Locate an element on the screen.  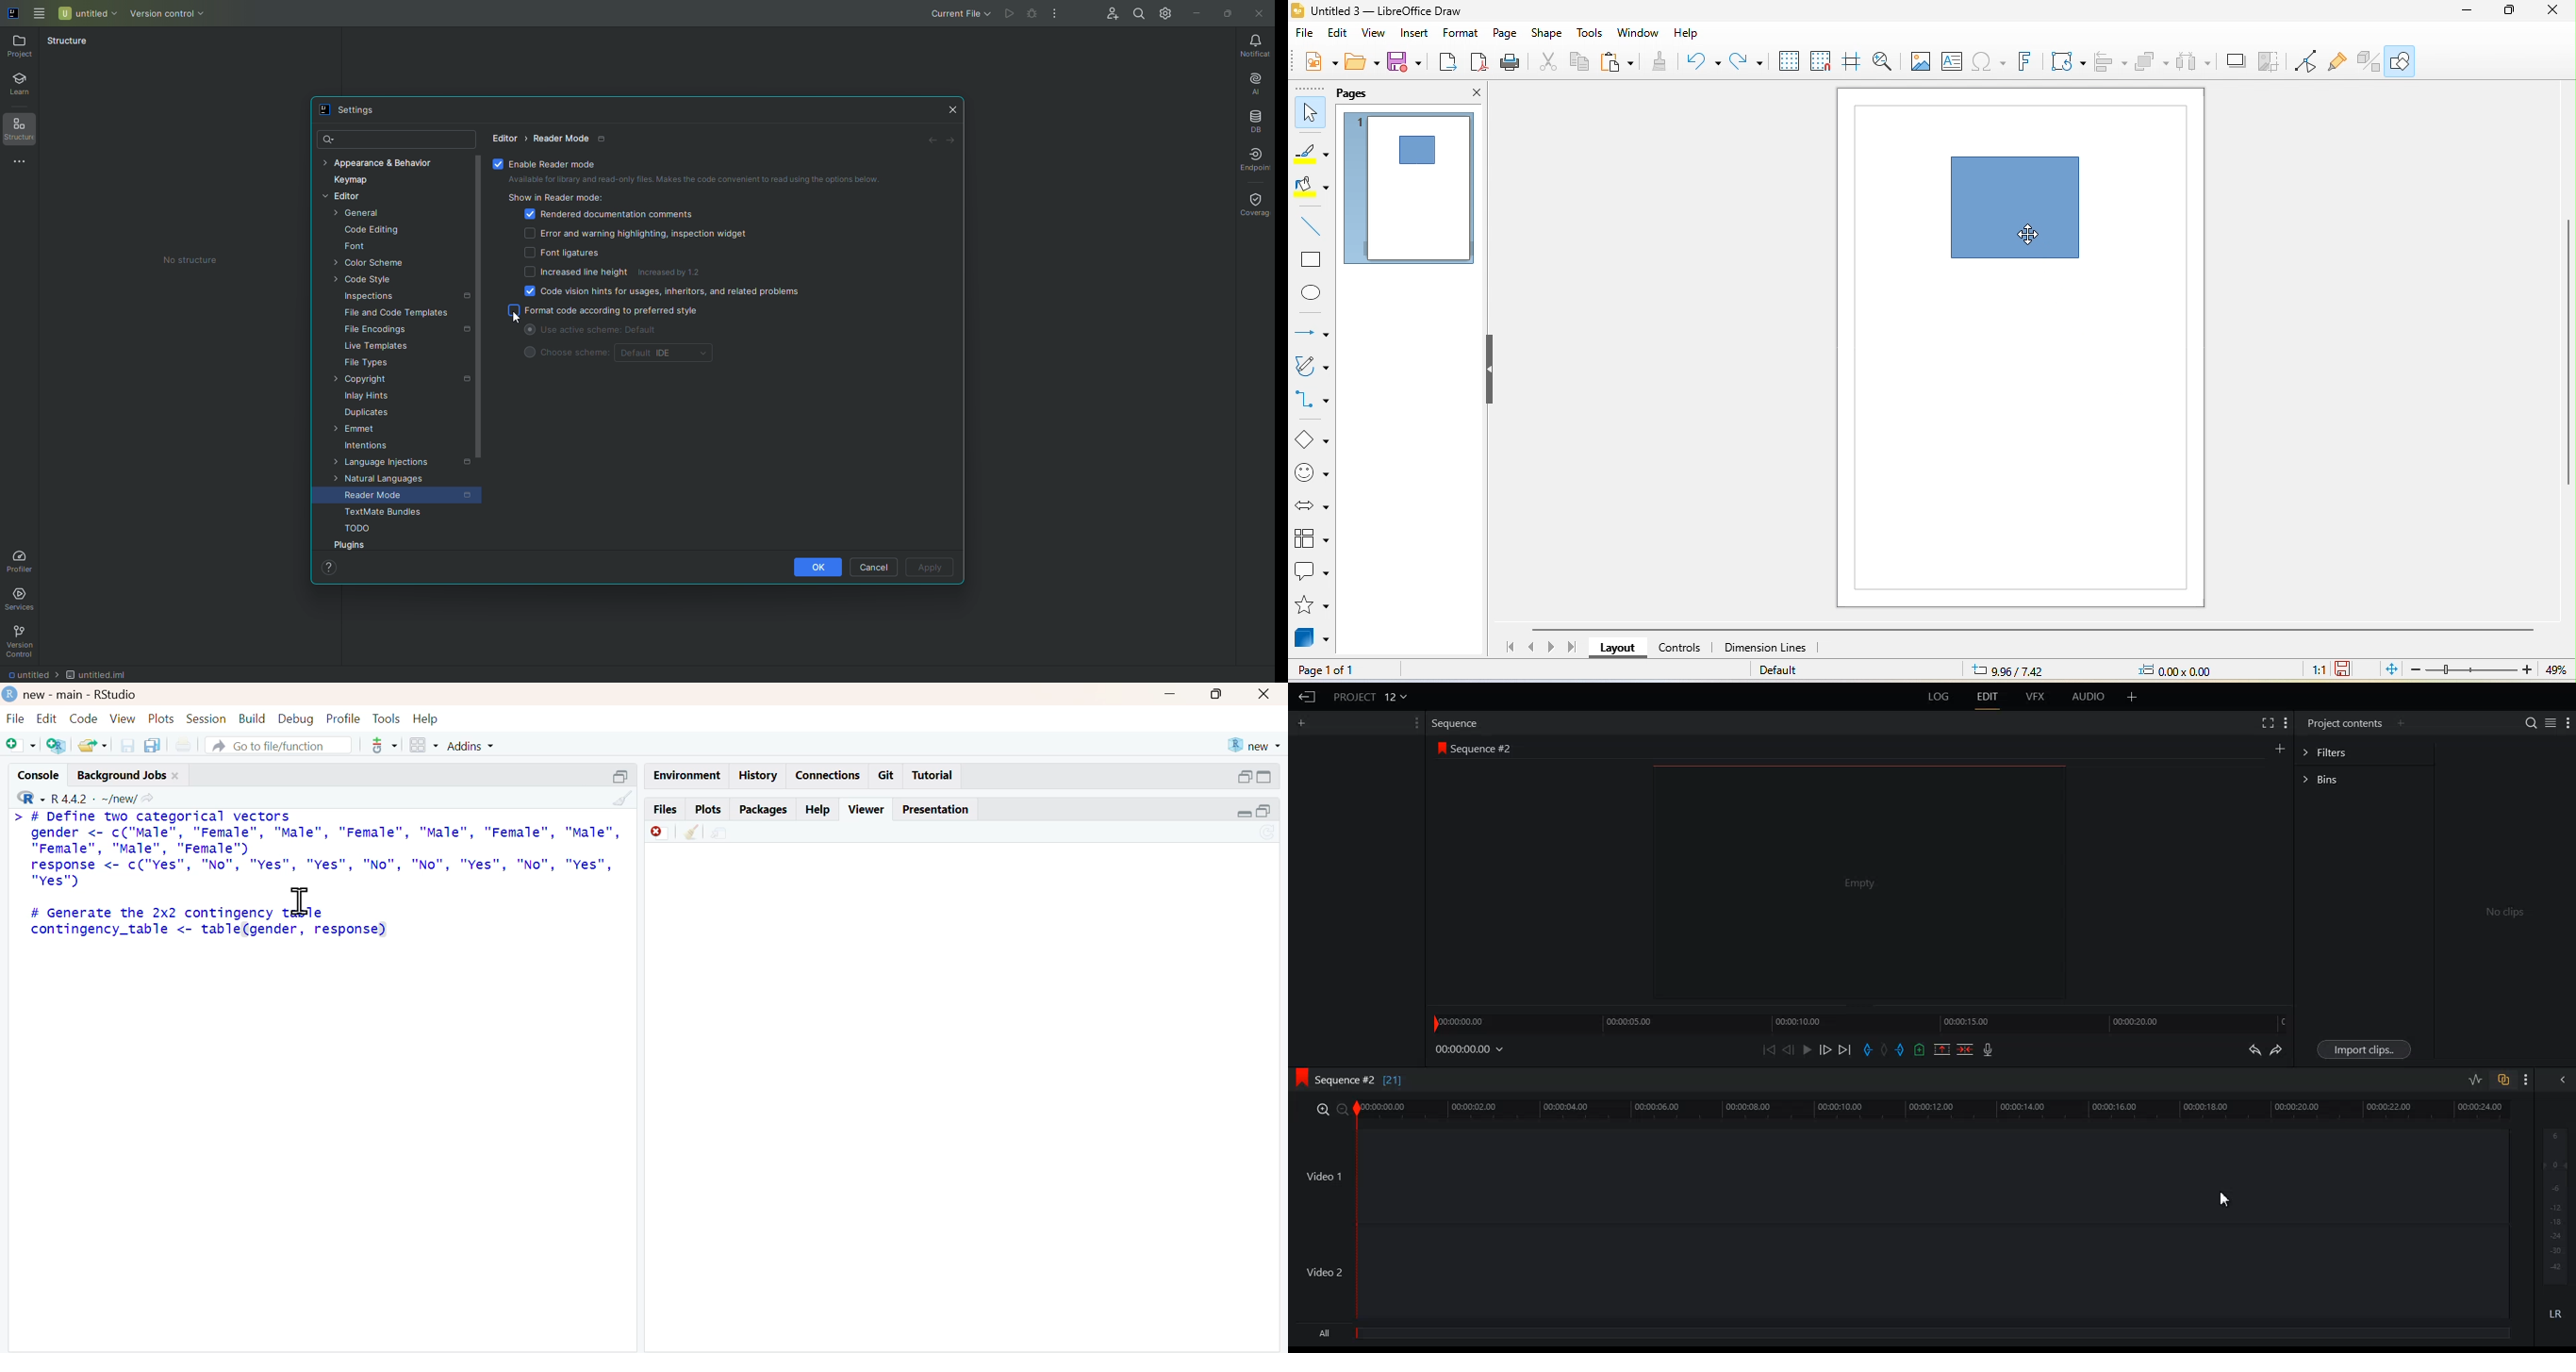
block arrows is located at coordinates (1311, 504).